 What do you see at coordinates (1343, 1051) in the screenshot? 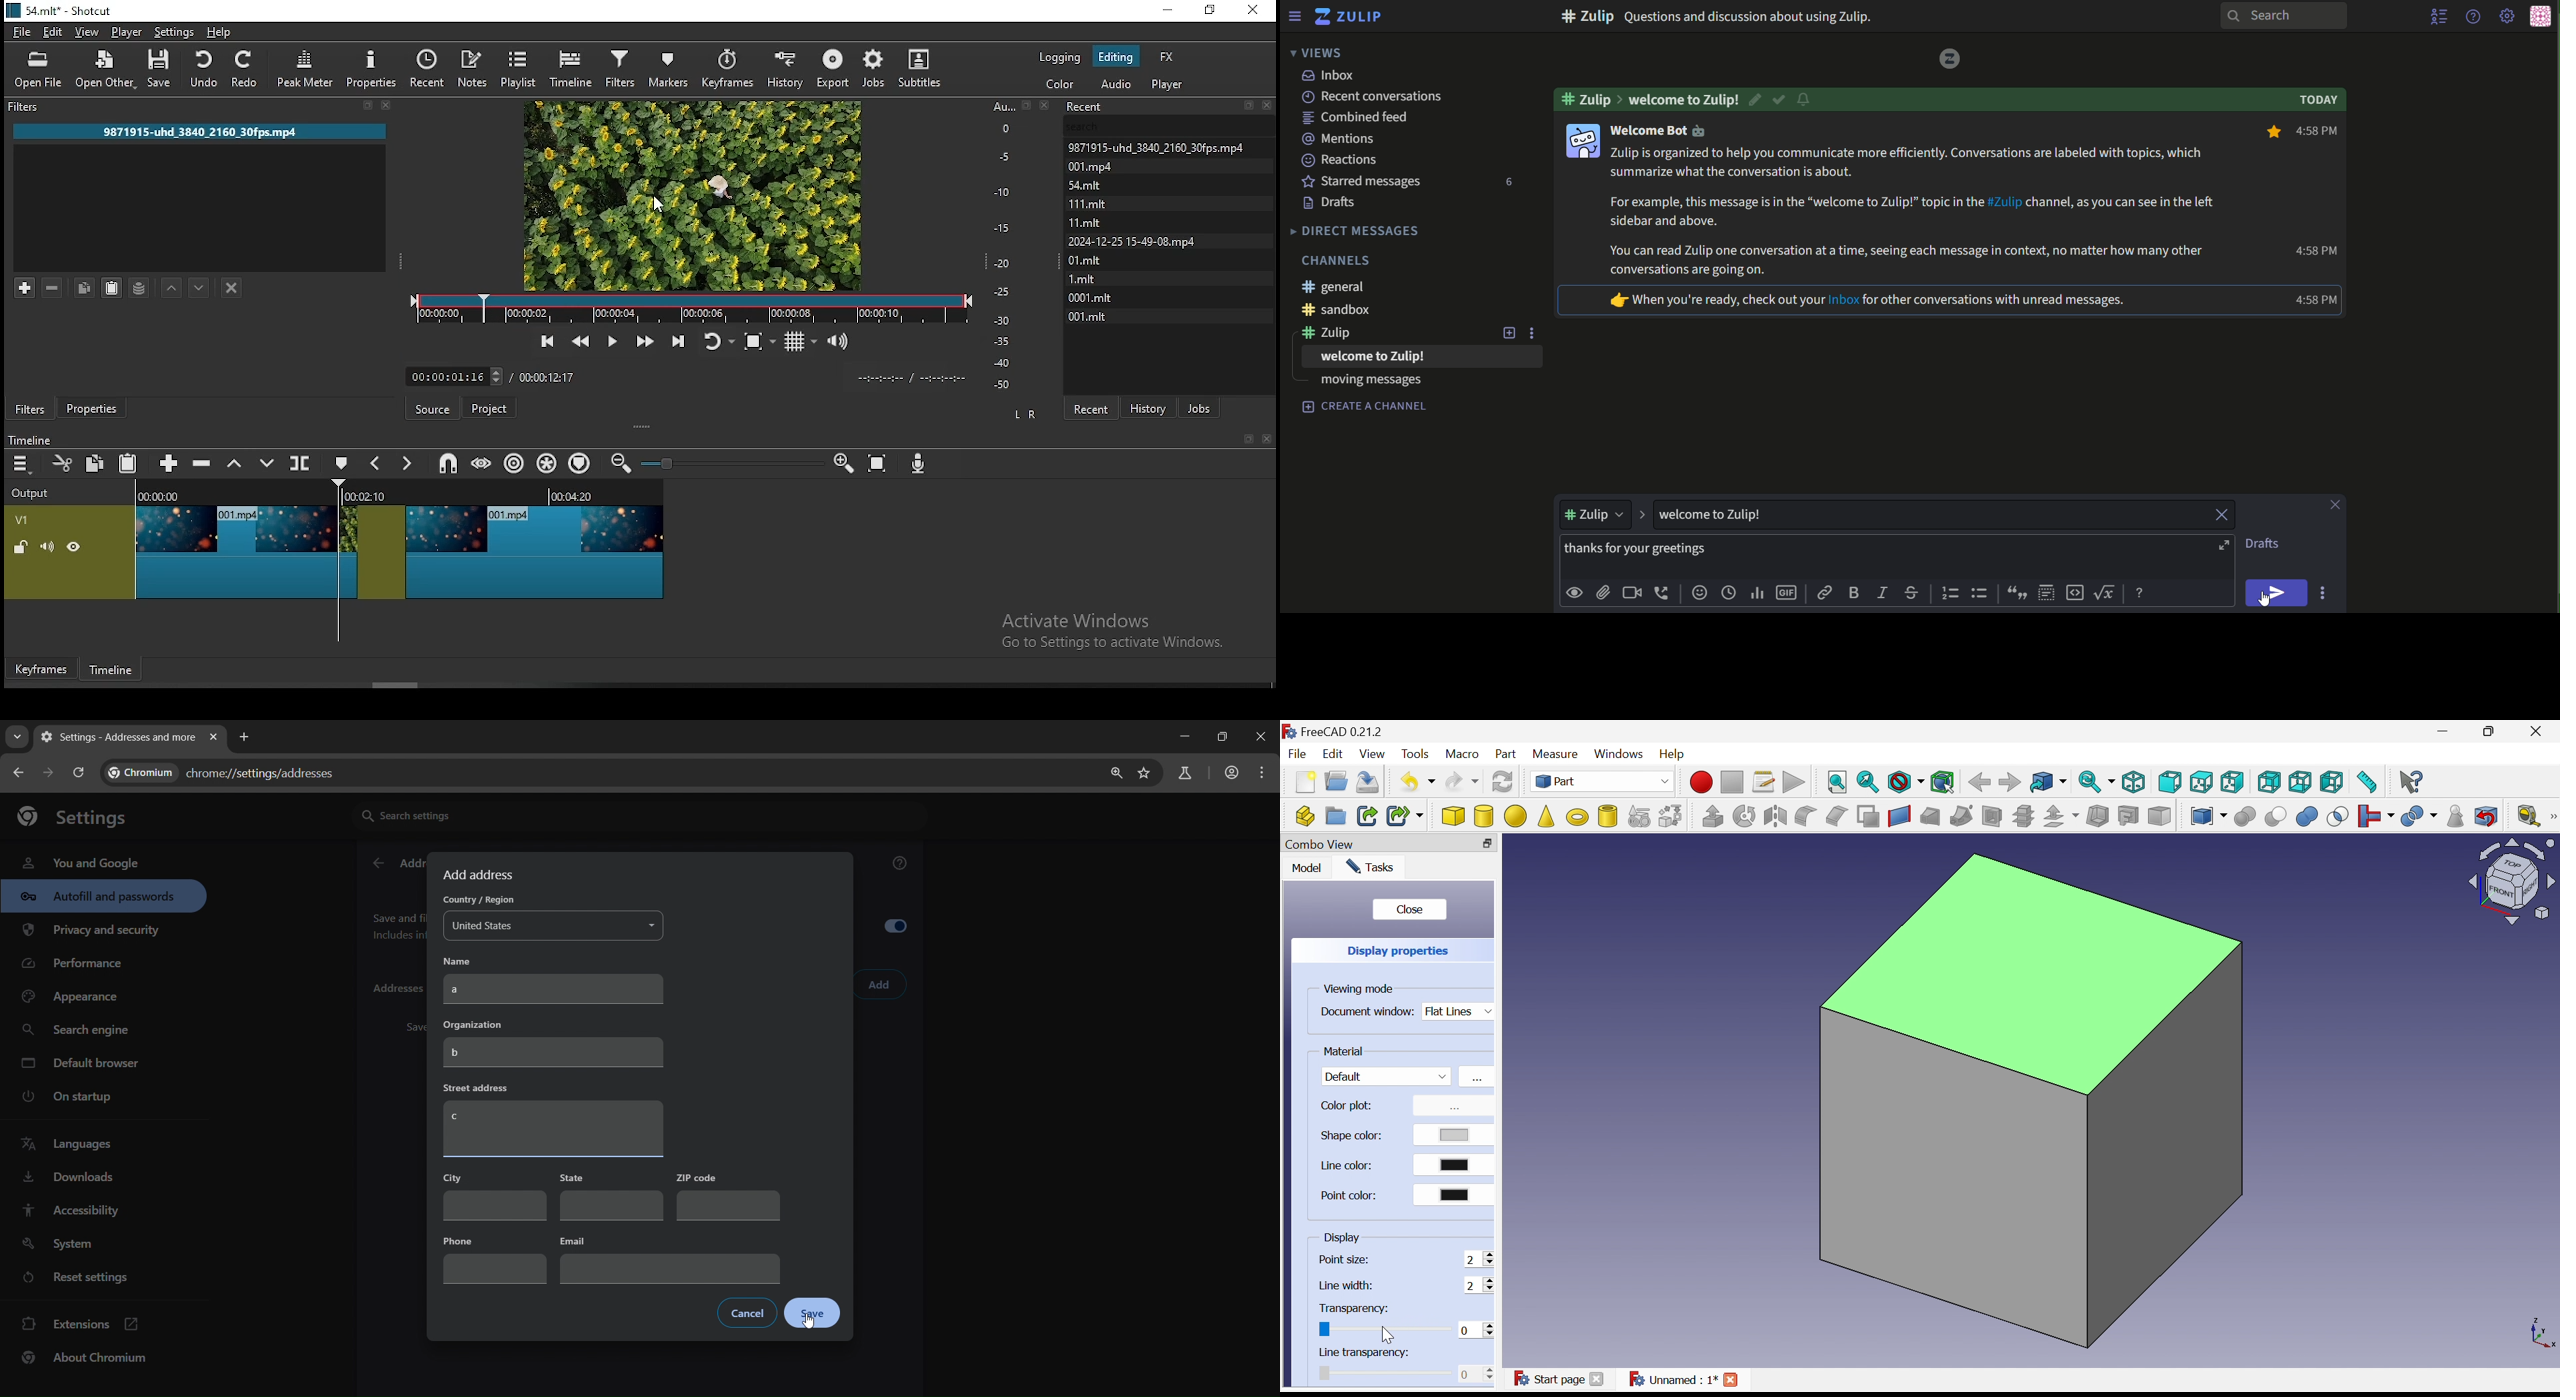
I see `Material` at bounding box center [1343, 1051].